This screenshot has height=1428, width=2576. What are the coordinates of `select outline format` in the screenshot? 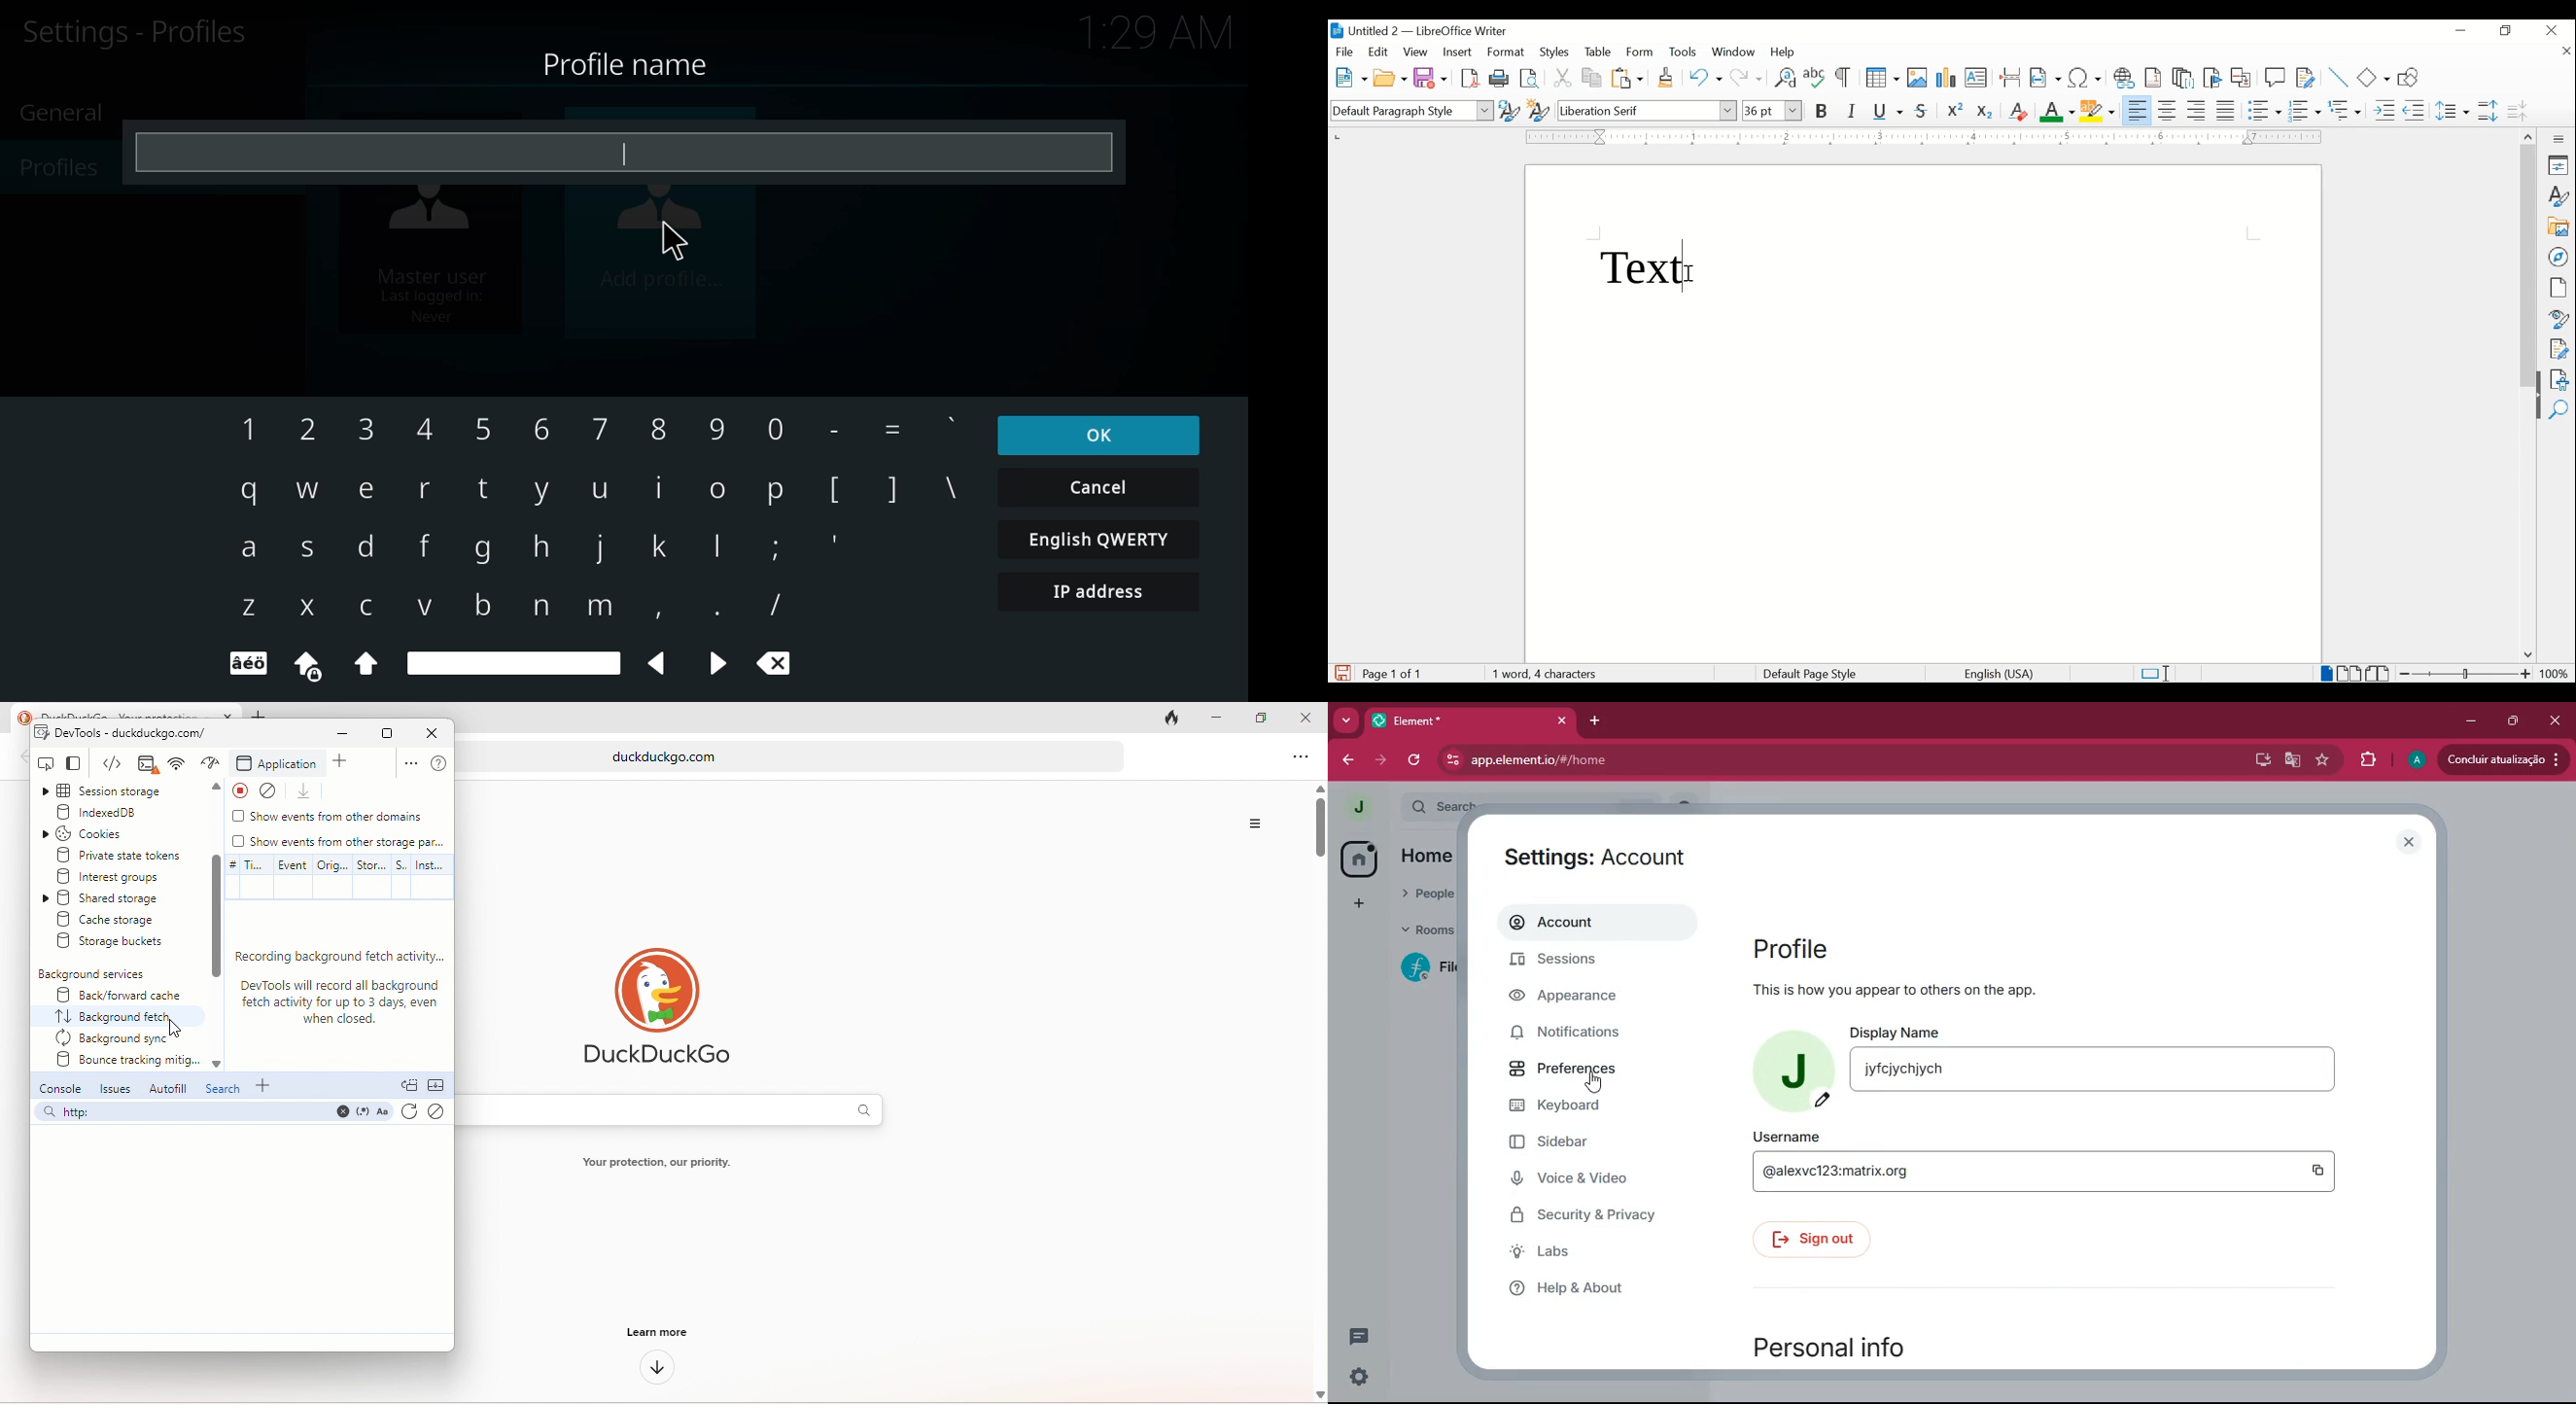 It's located at (2346, 111).